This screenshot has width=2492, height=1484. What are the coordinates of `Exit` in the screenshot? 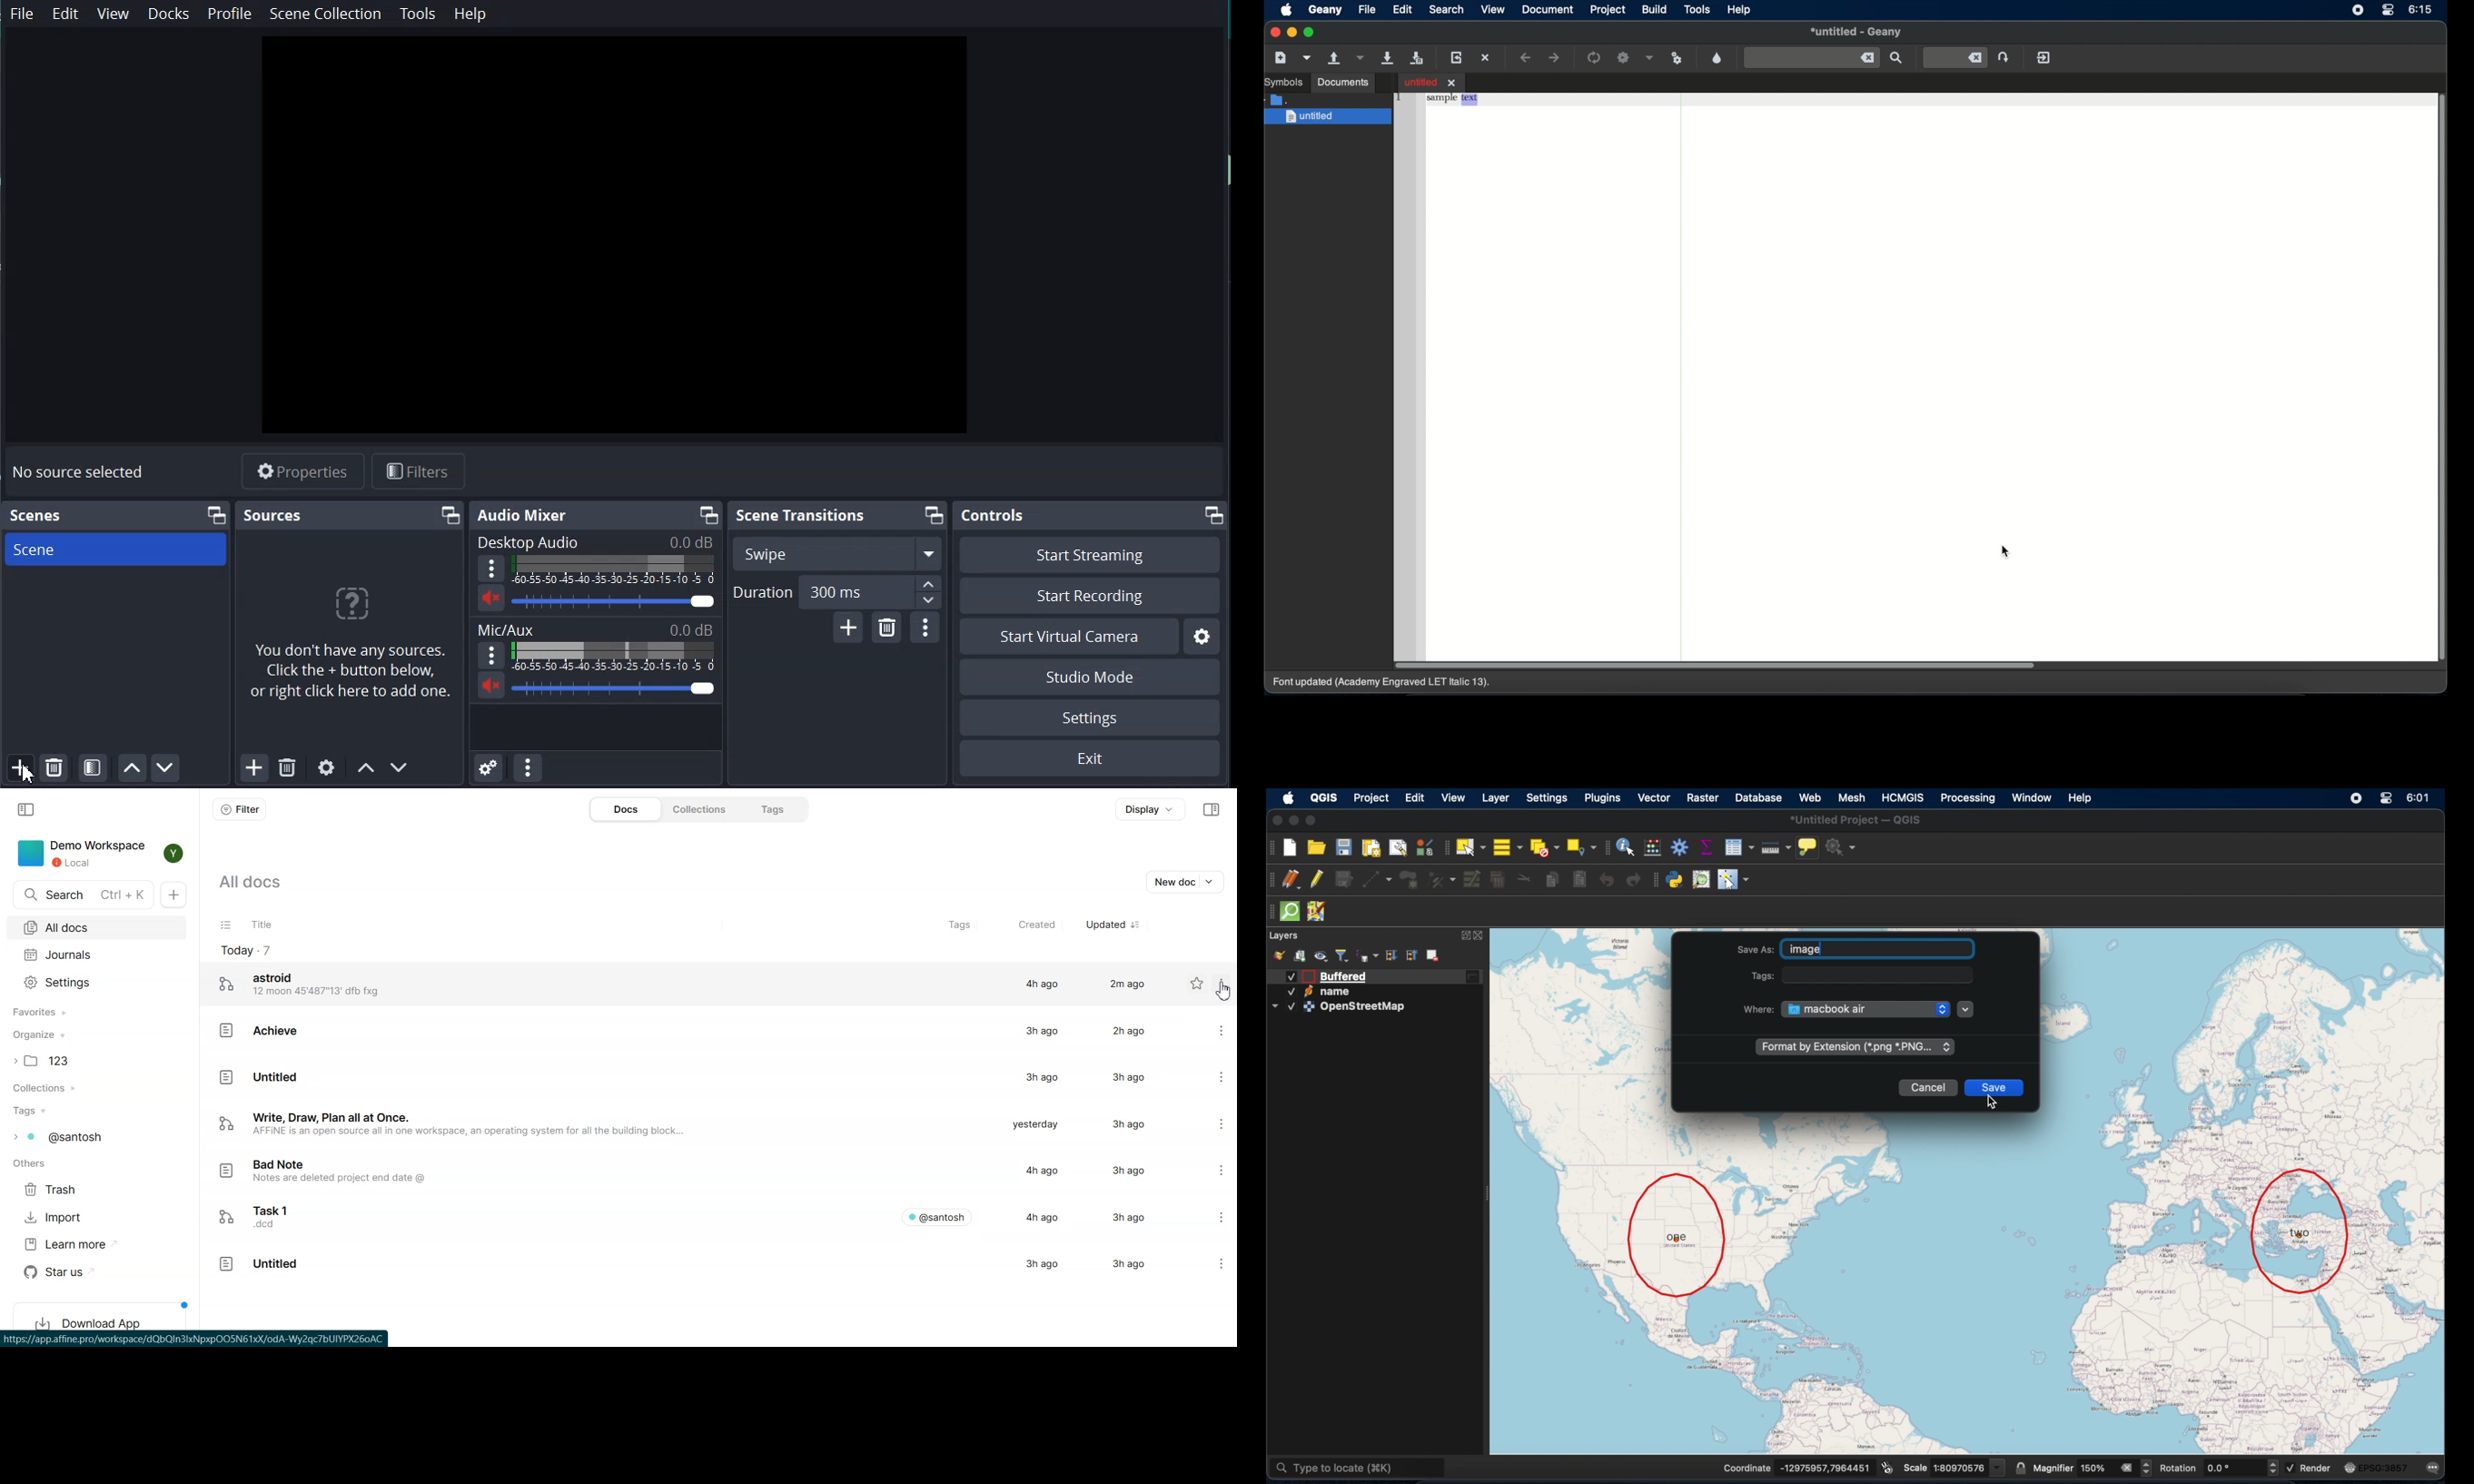 It's located at (1091, 758).